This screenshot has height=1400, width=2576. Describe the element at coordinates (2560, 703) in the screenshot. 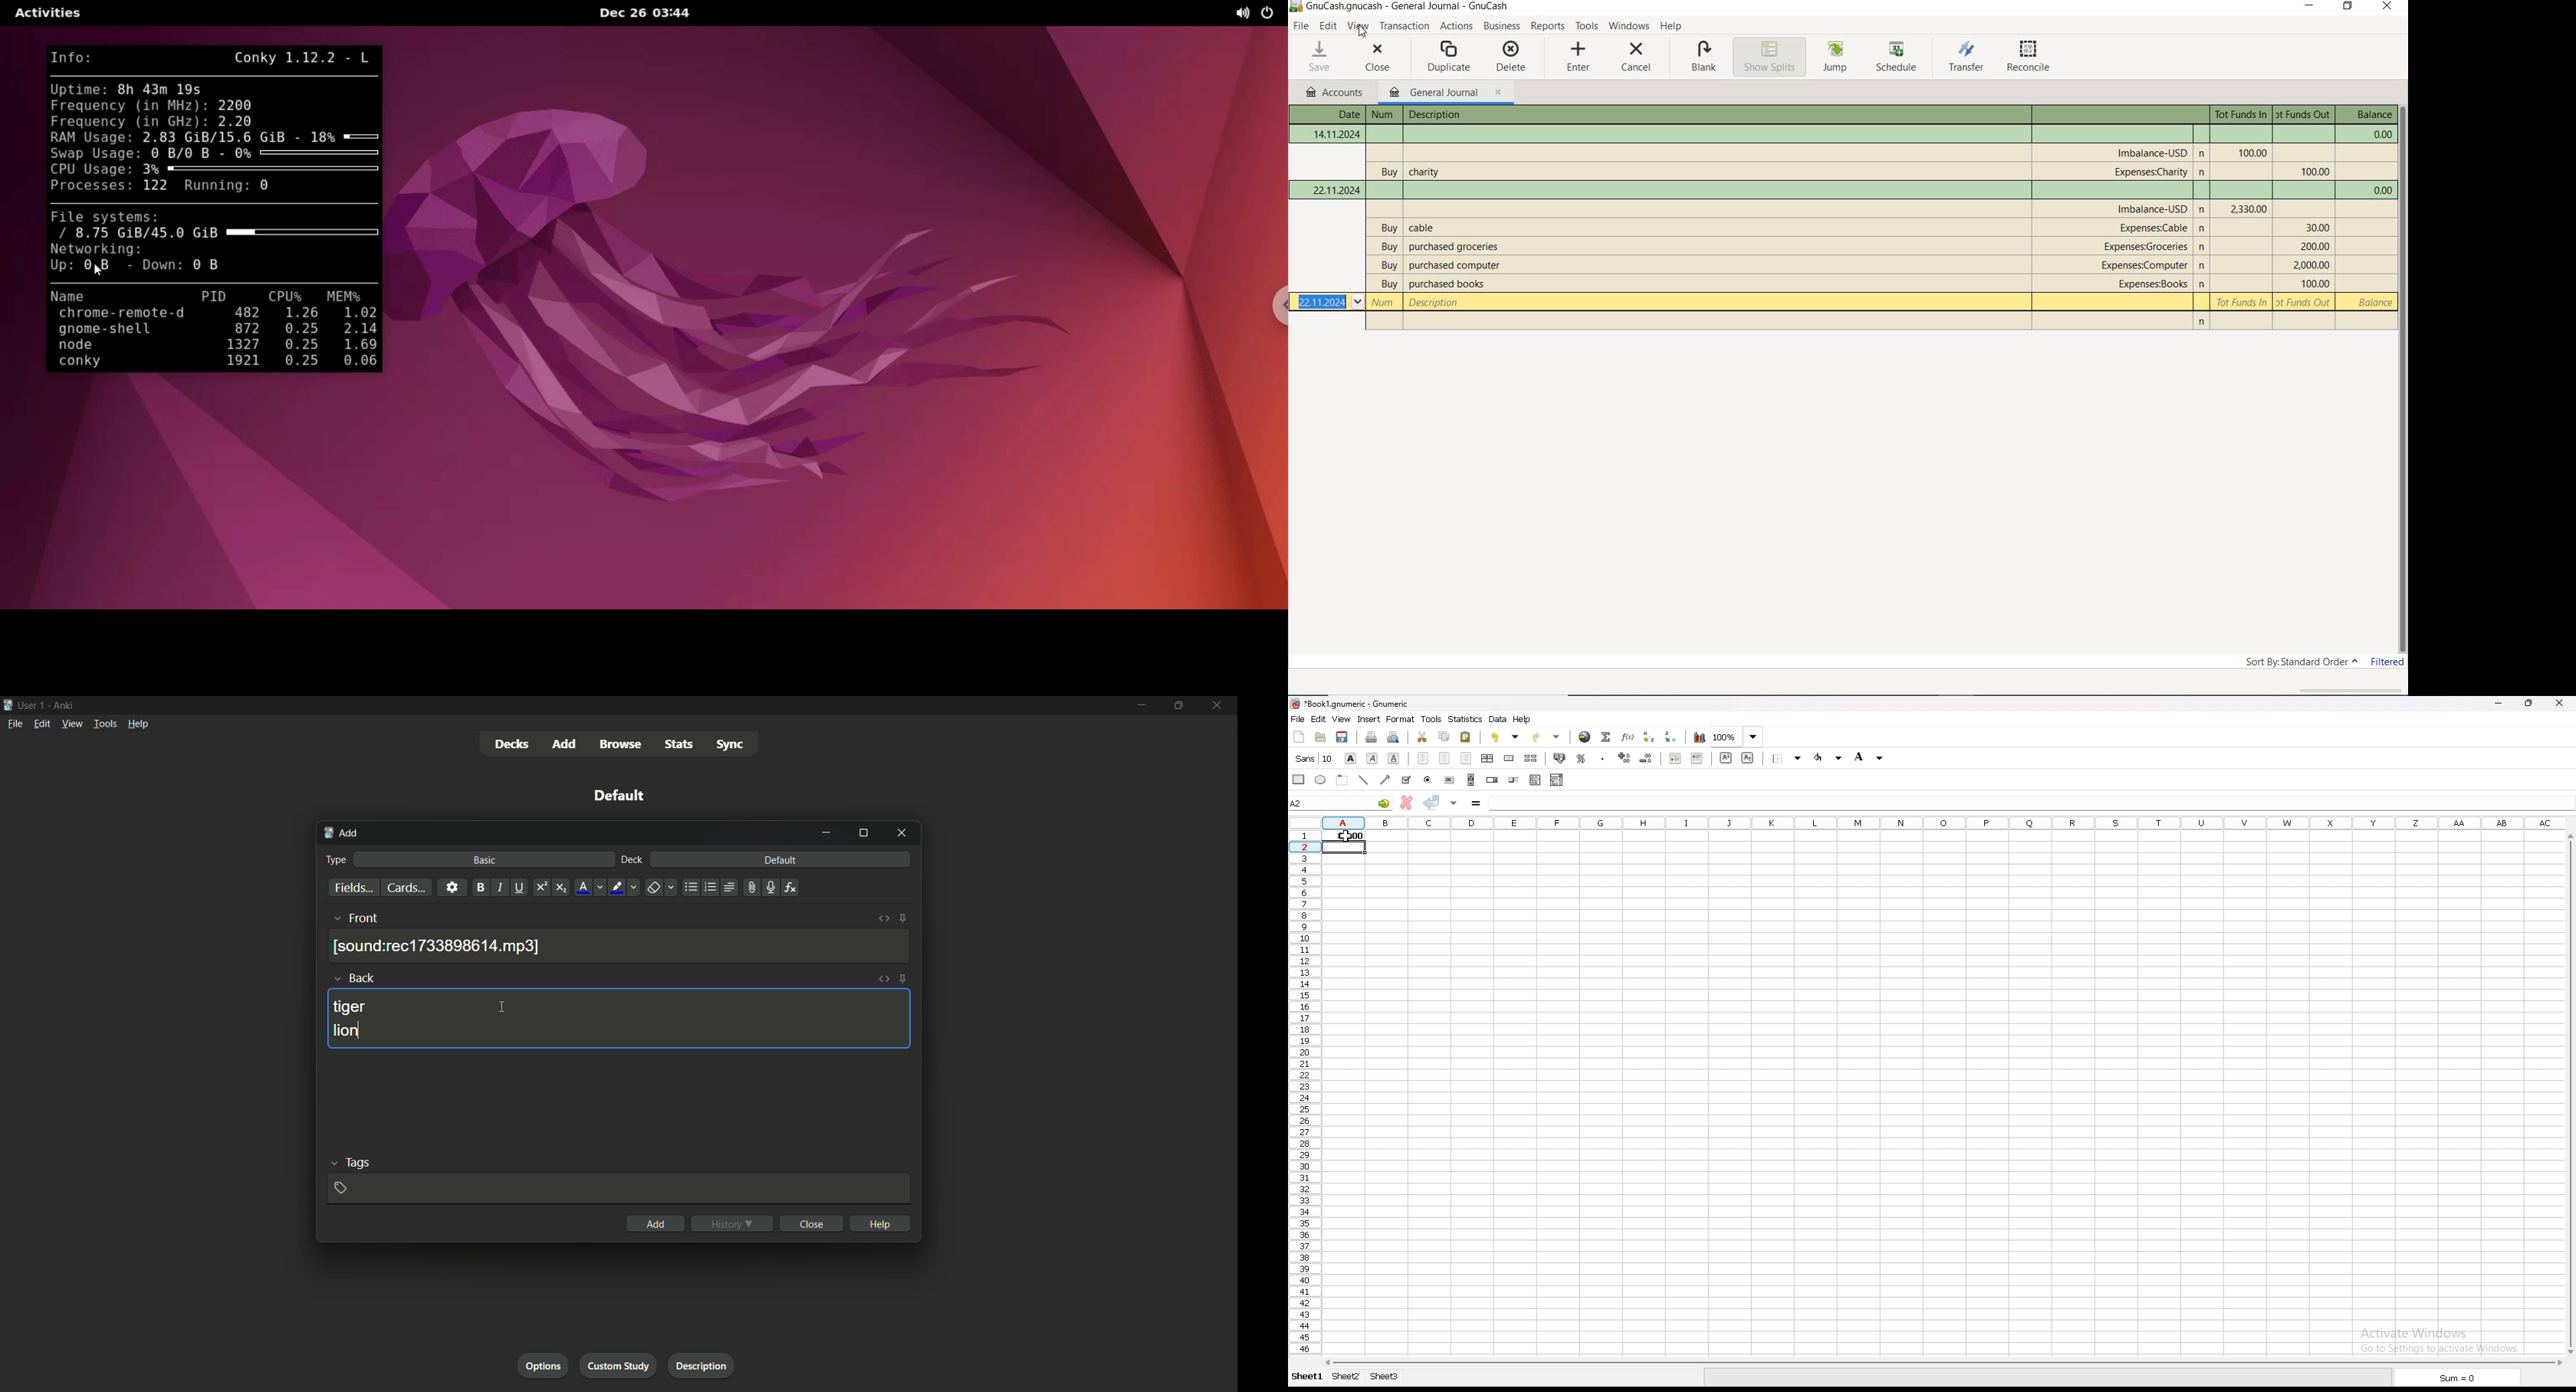

I see `close` at that location.